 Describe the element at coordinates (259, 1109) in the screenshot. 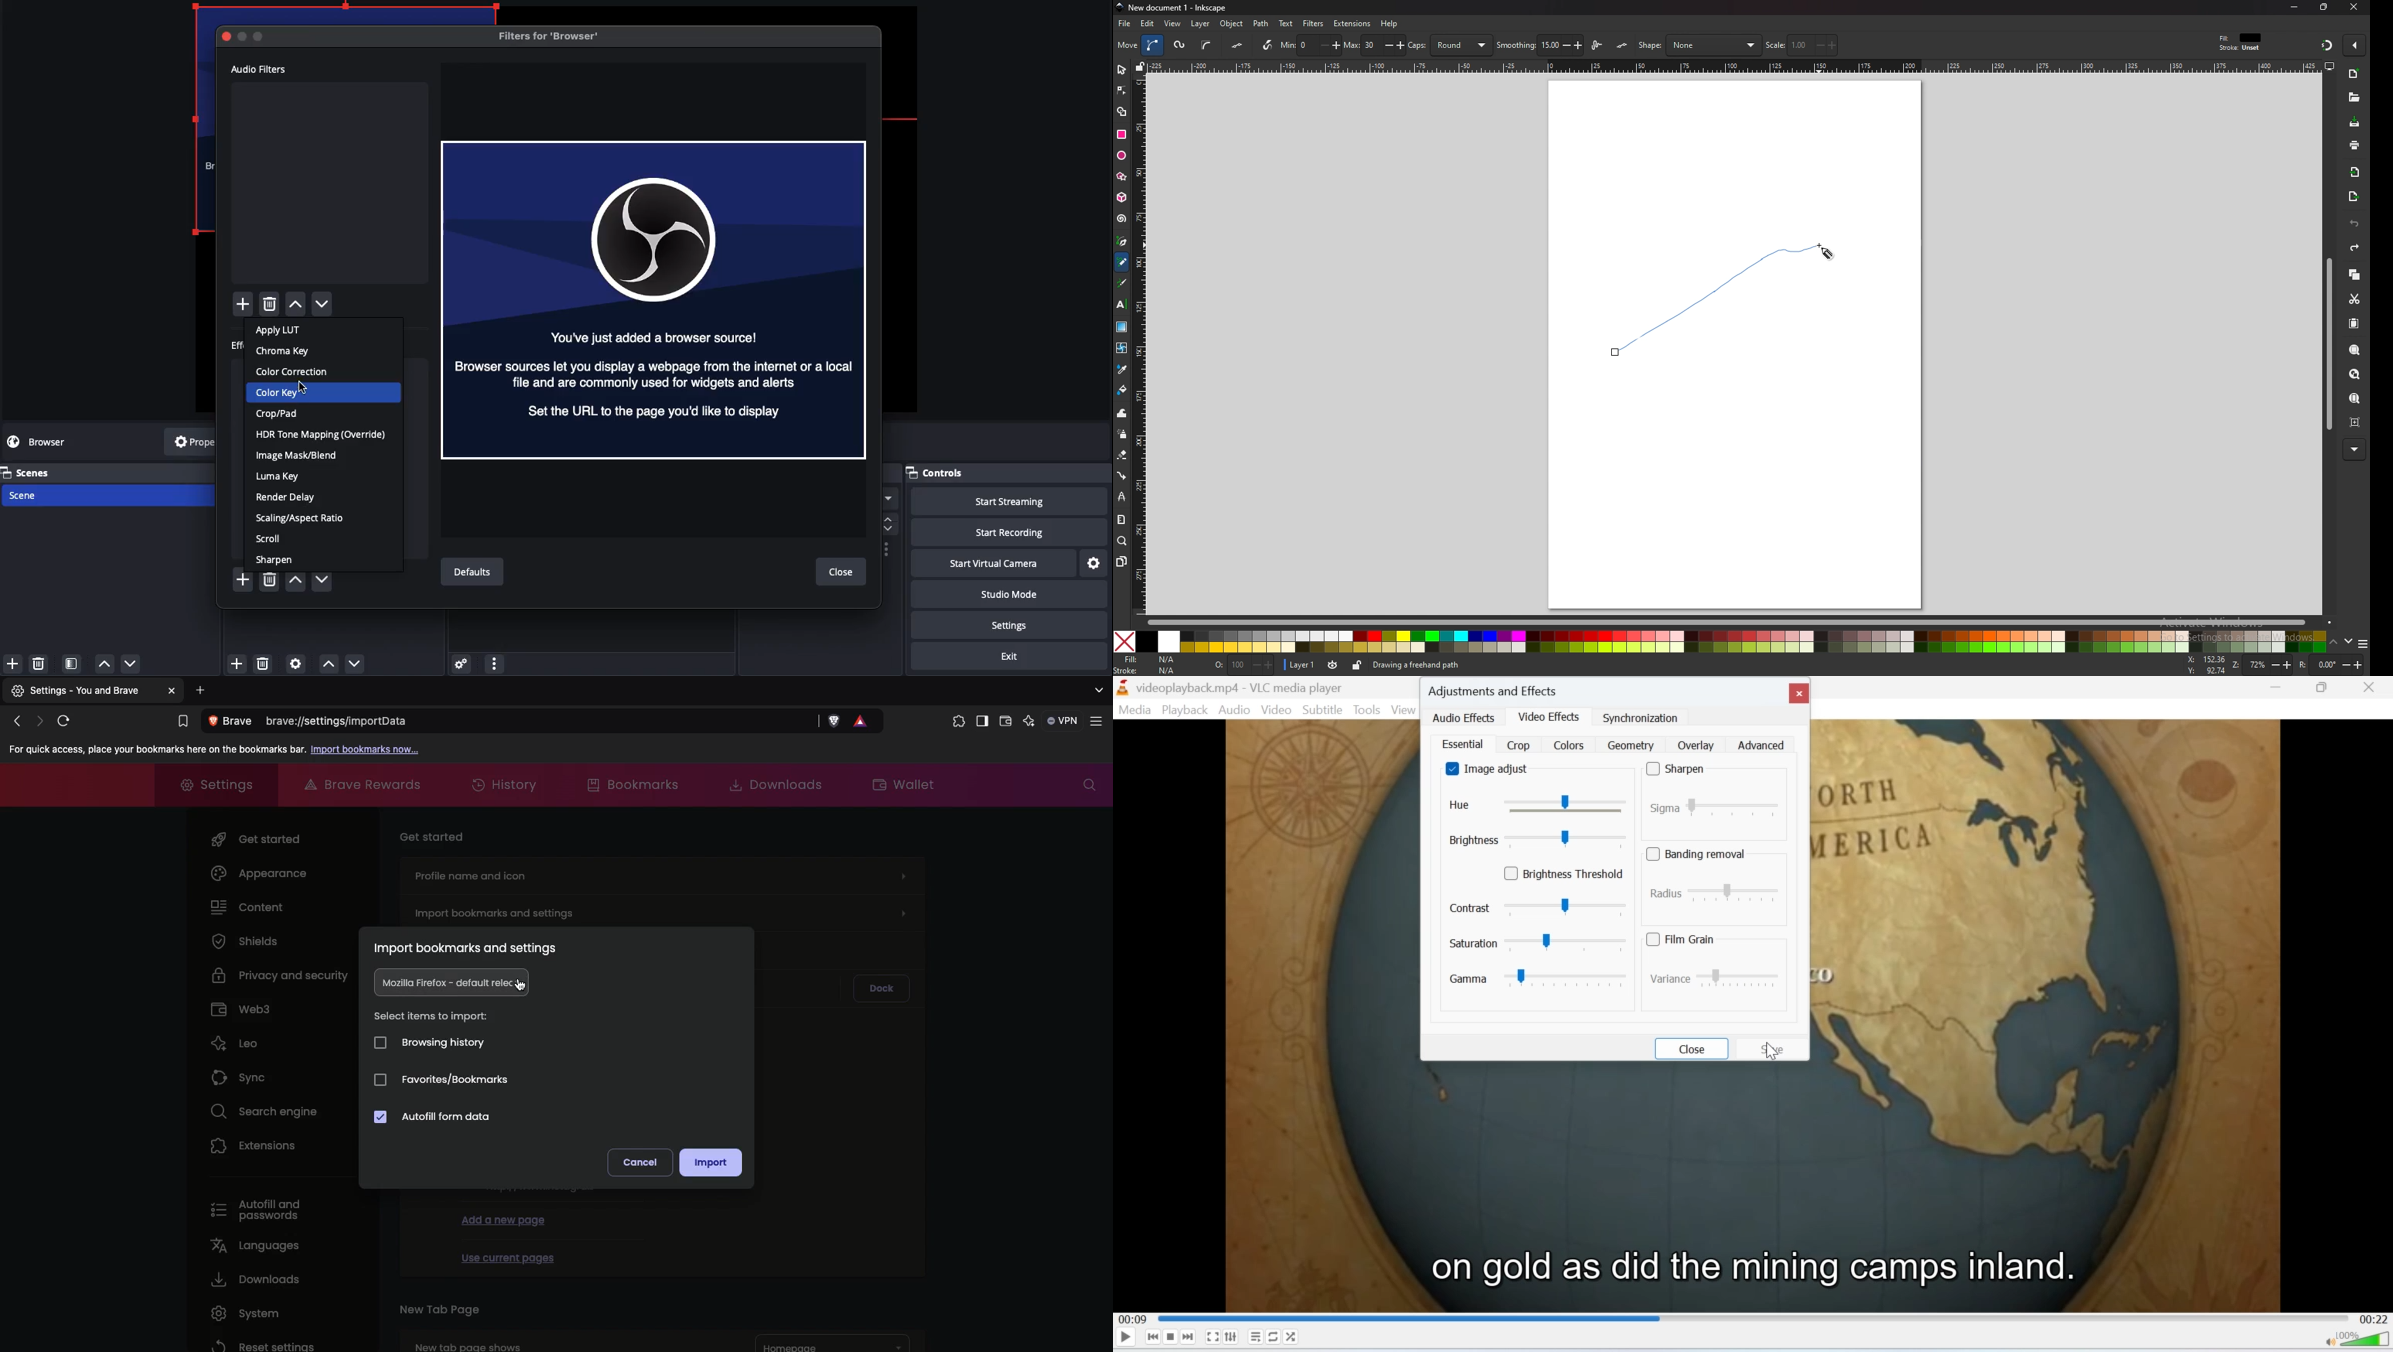

I see `Search engine` at that location.